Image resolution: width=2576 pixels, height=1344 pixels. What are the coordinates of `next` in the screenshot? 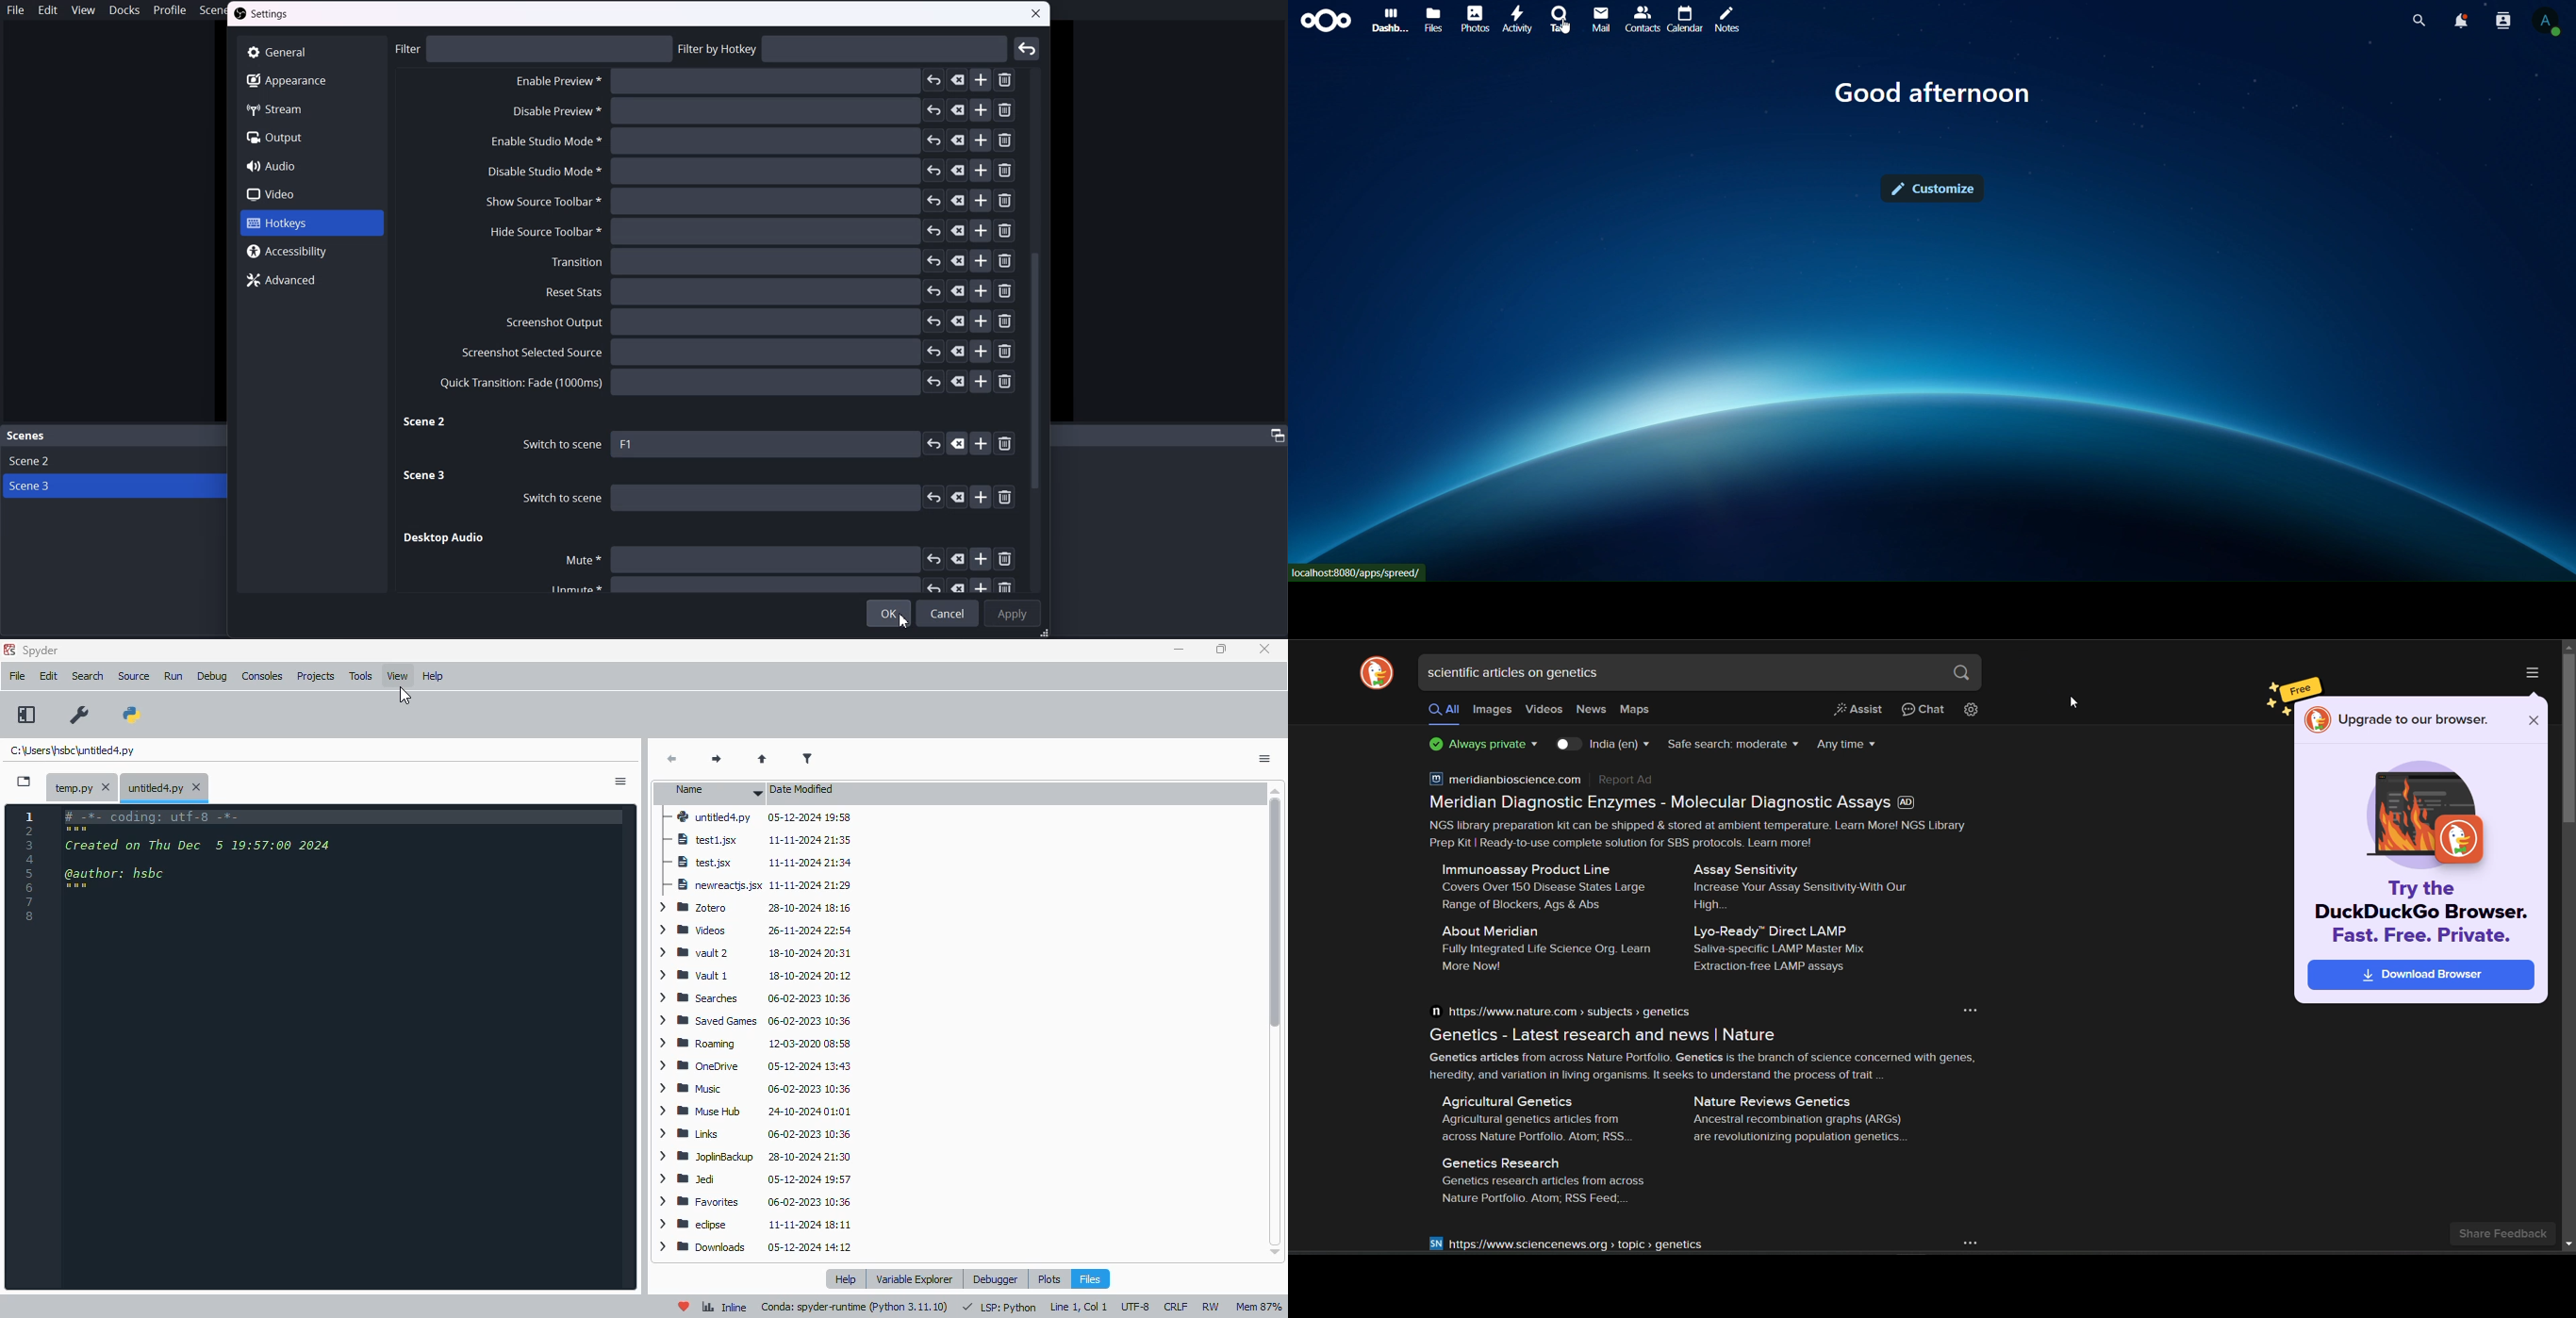 It's located at (718, 760).